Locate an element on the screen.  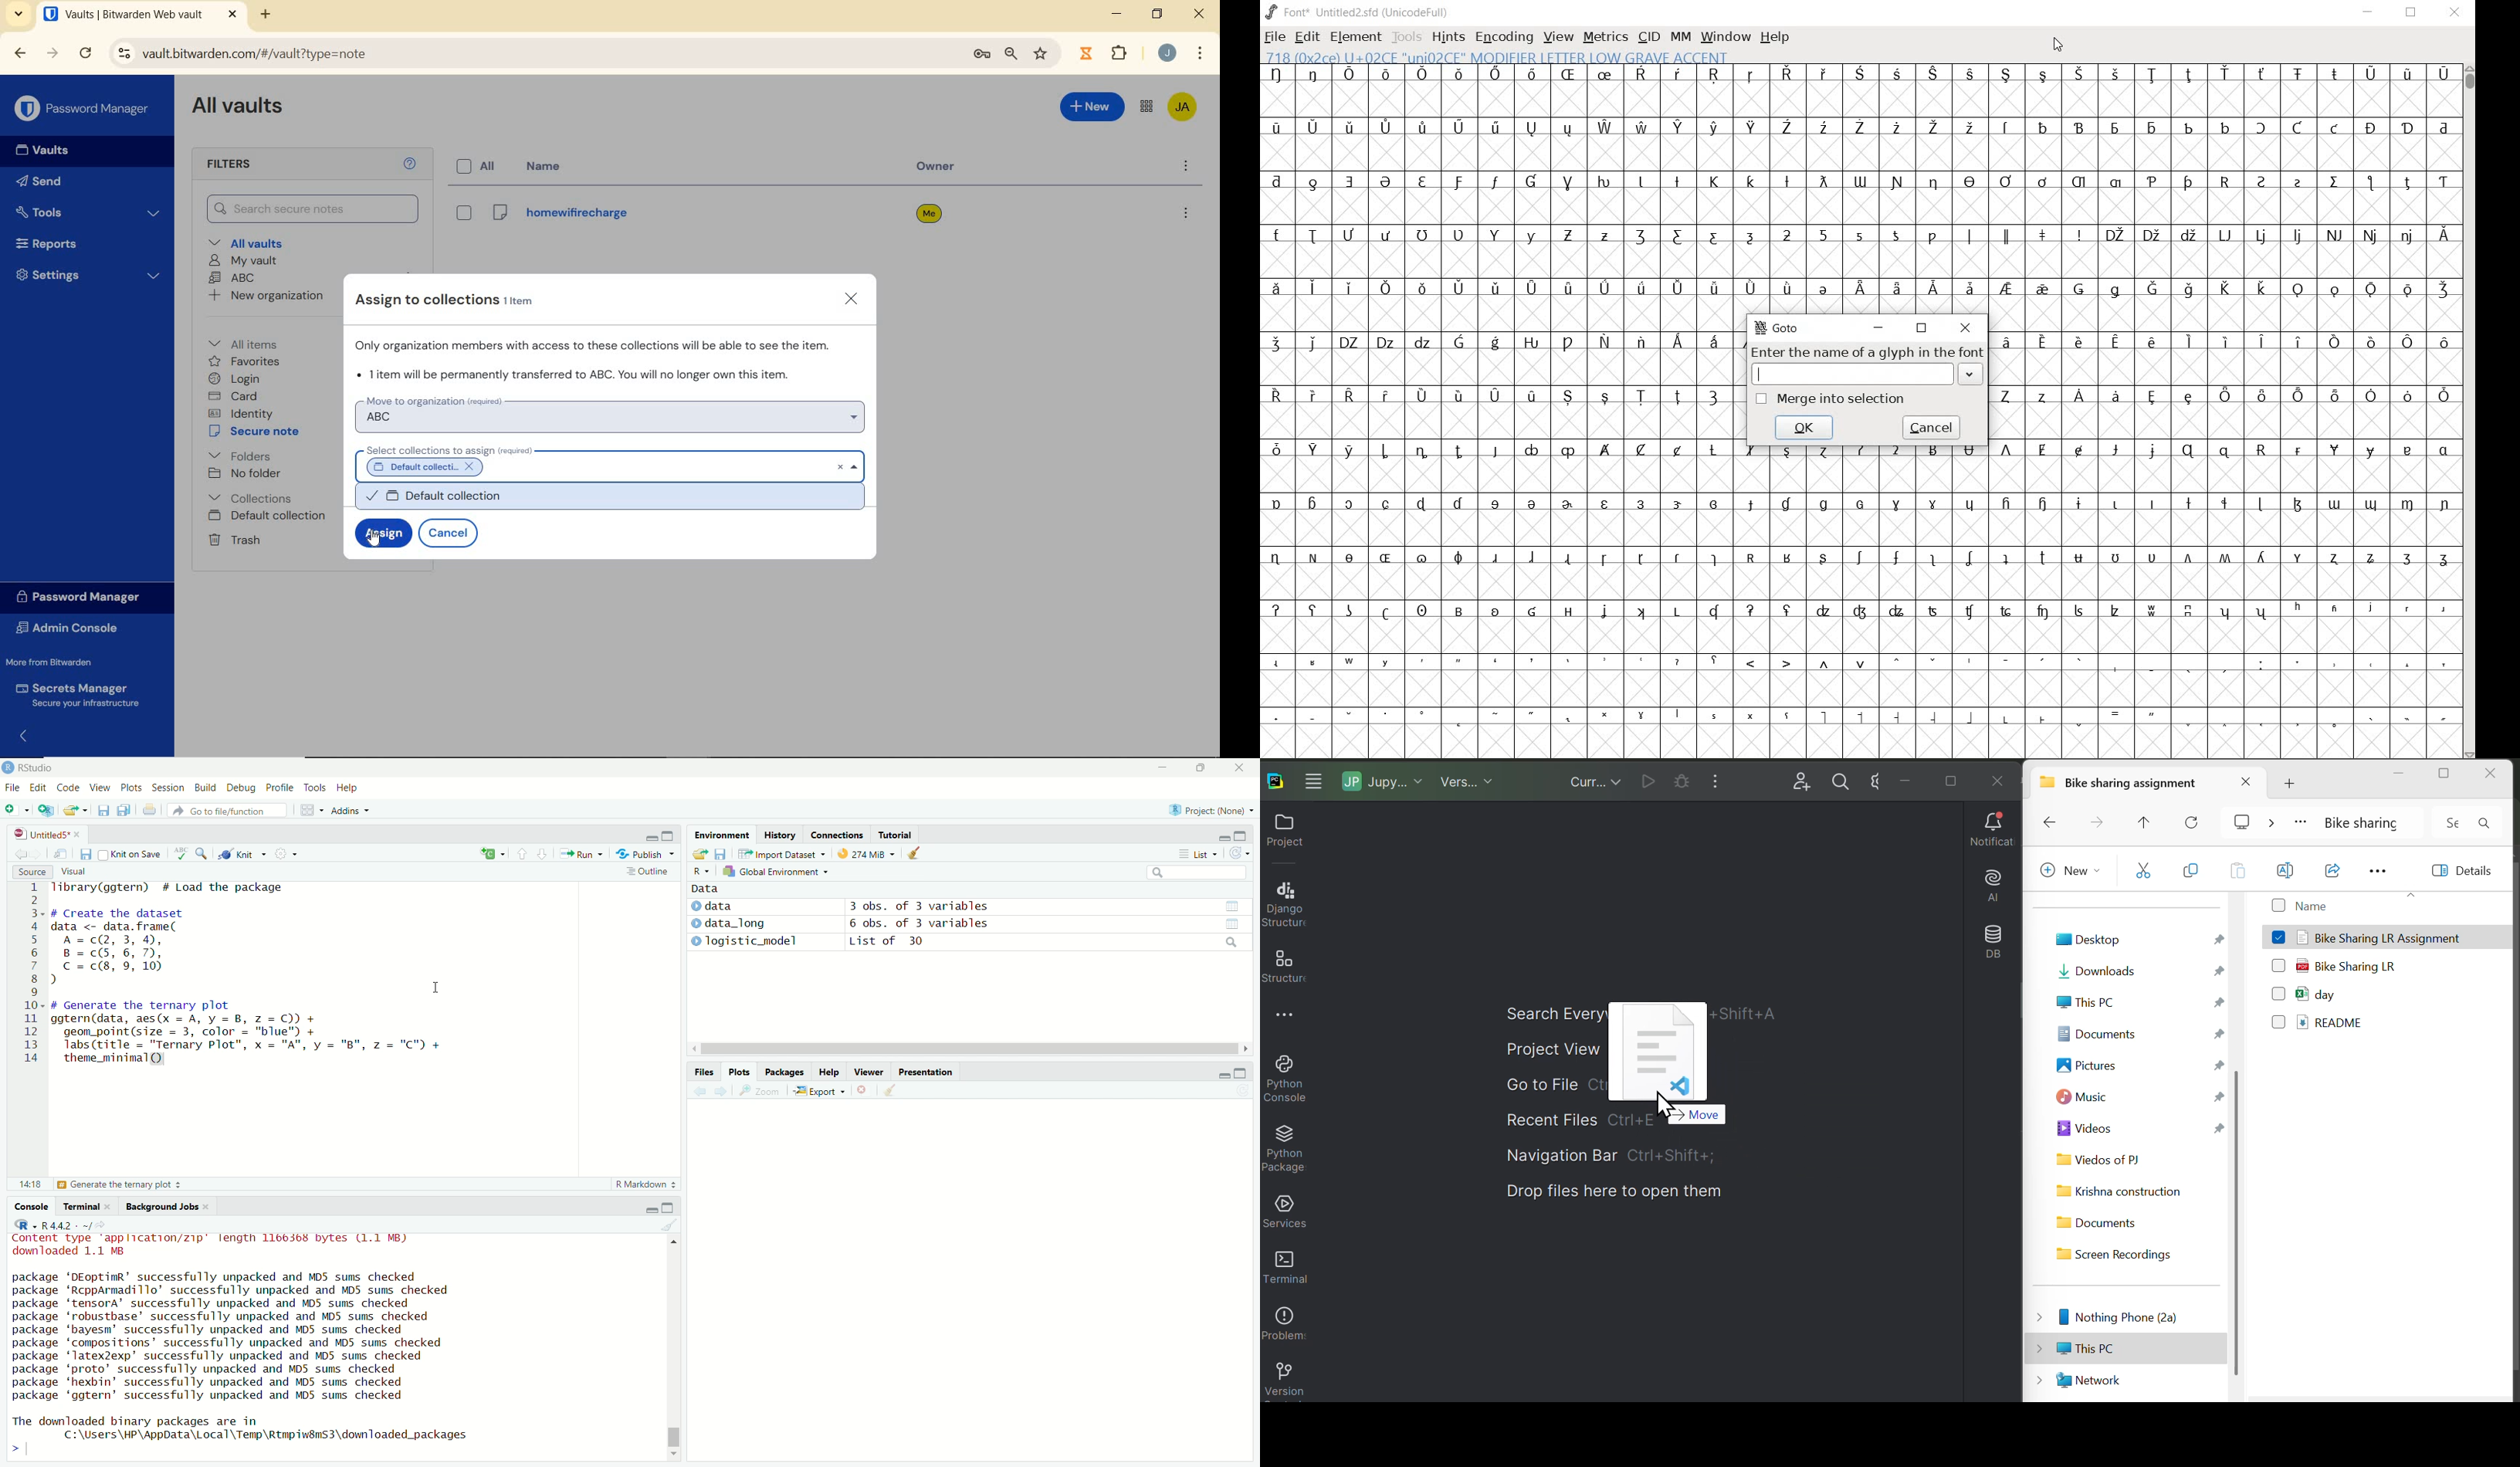
| Project: (None) is located at coordinates (1205, 810).